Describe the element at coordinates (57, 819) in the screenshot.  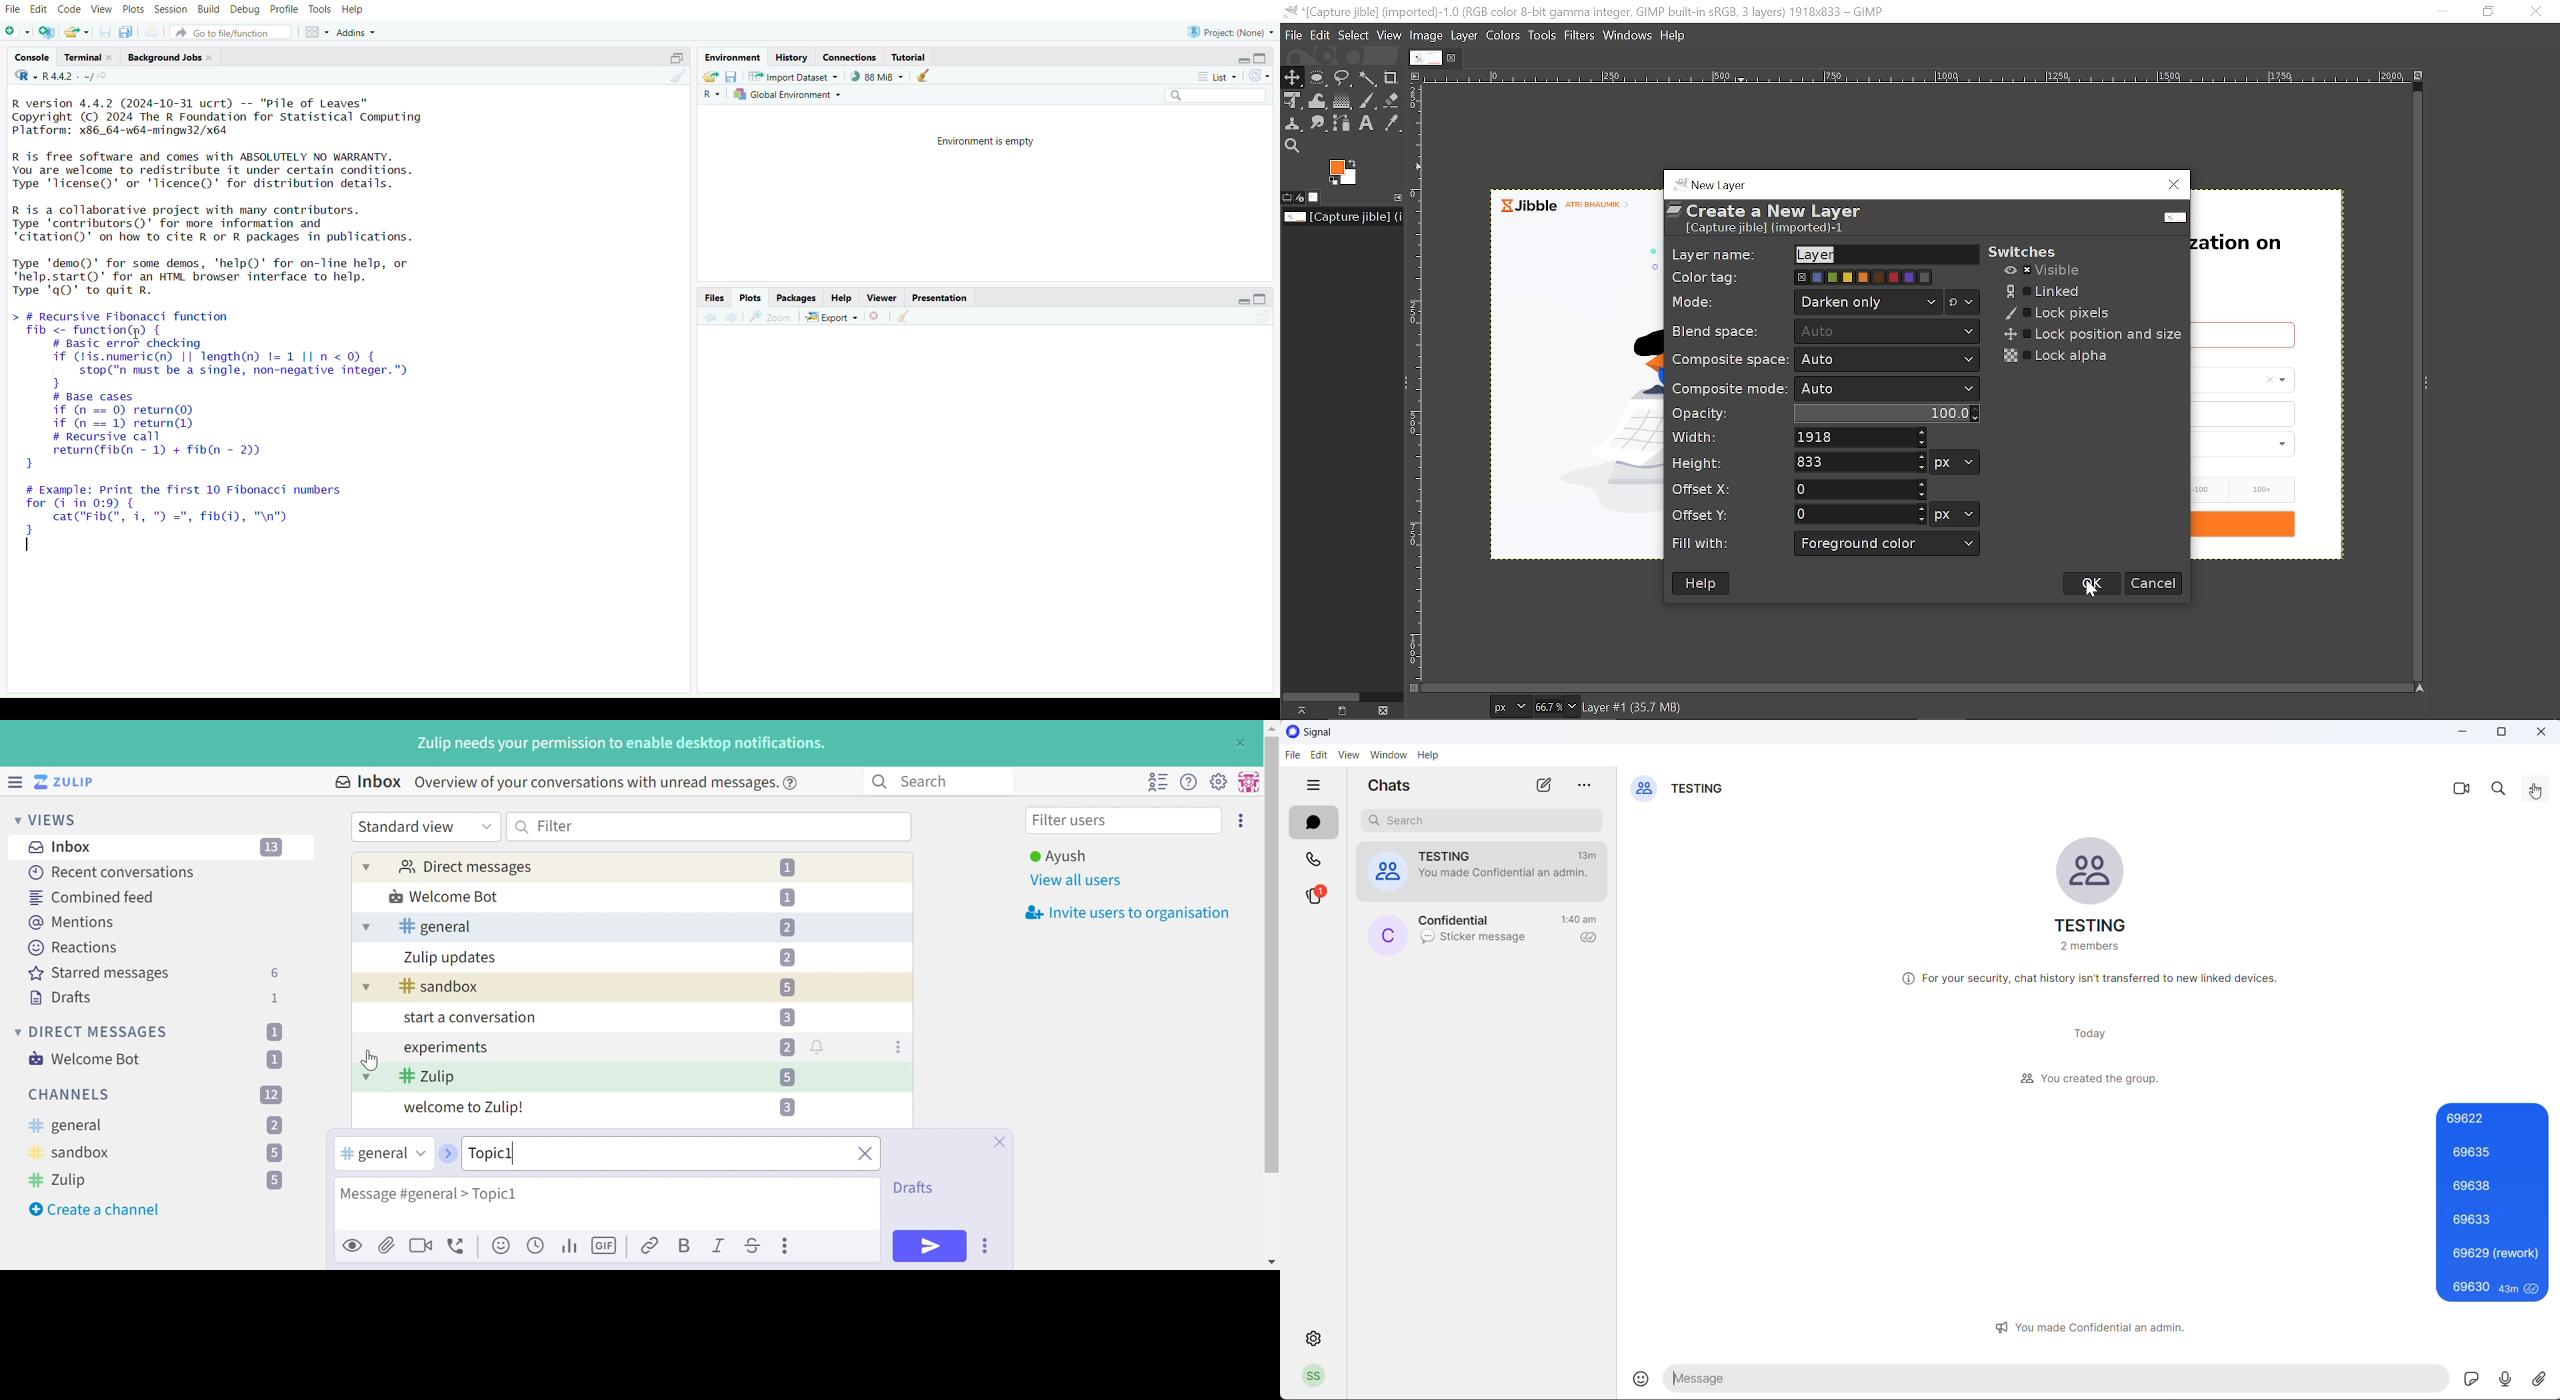
I see `VIEWS` at that location.